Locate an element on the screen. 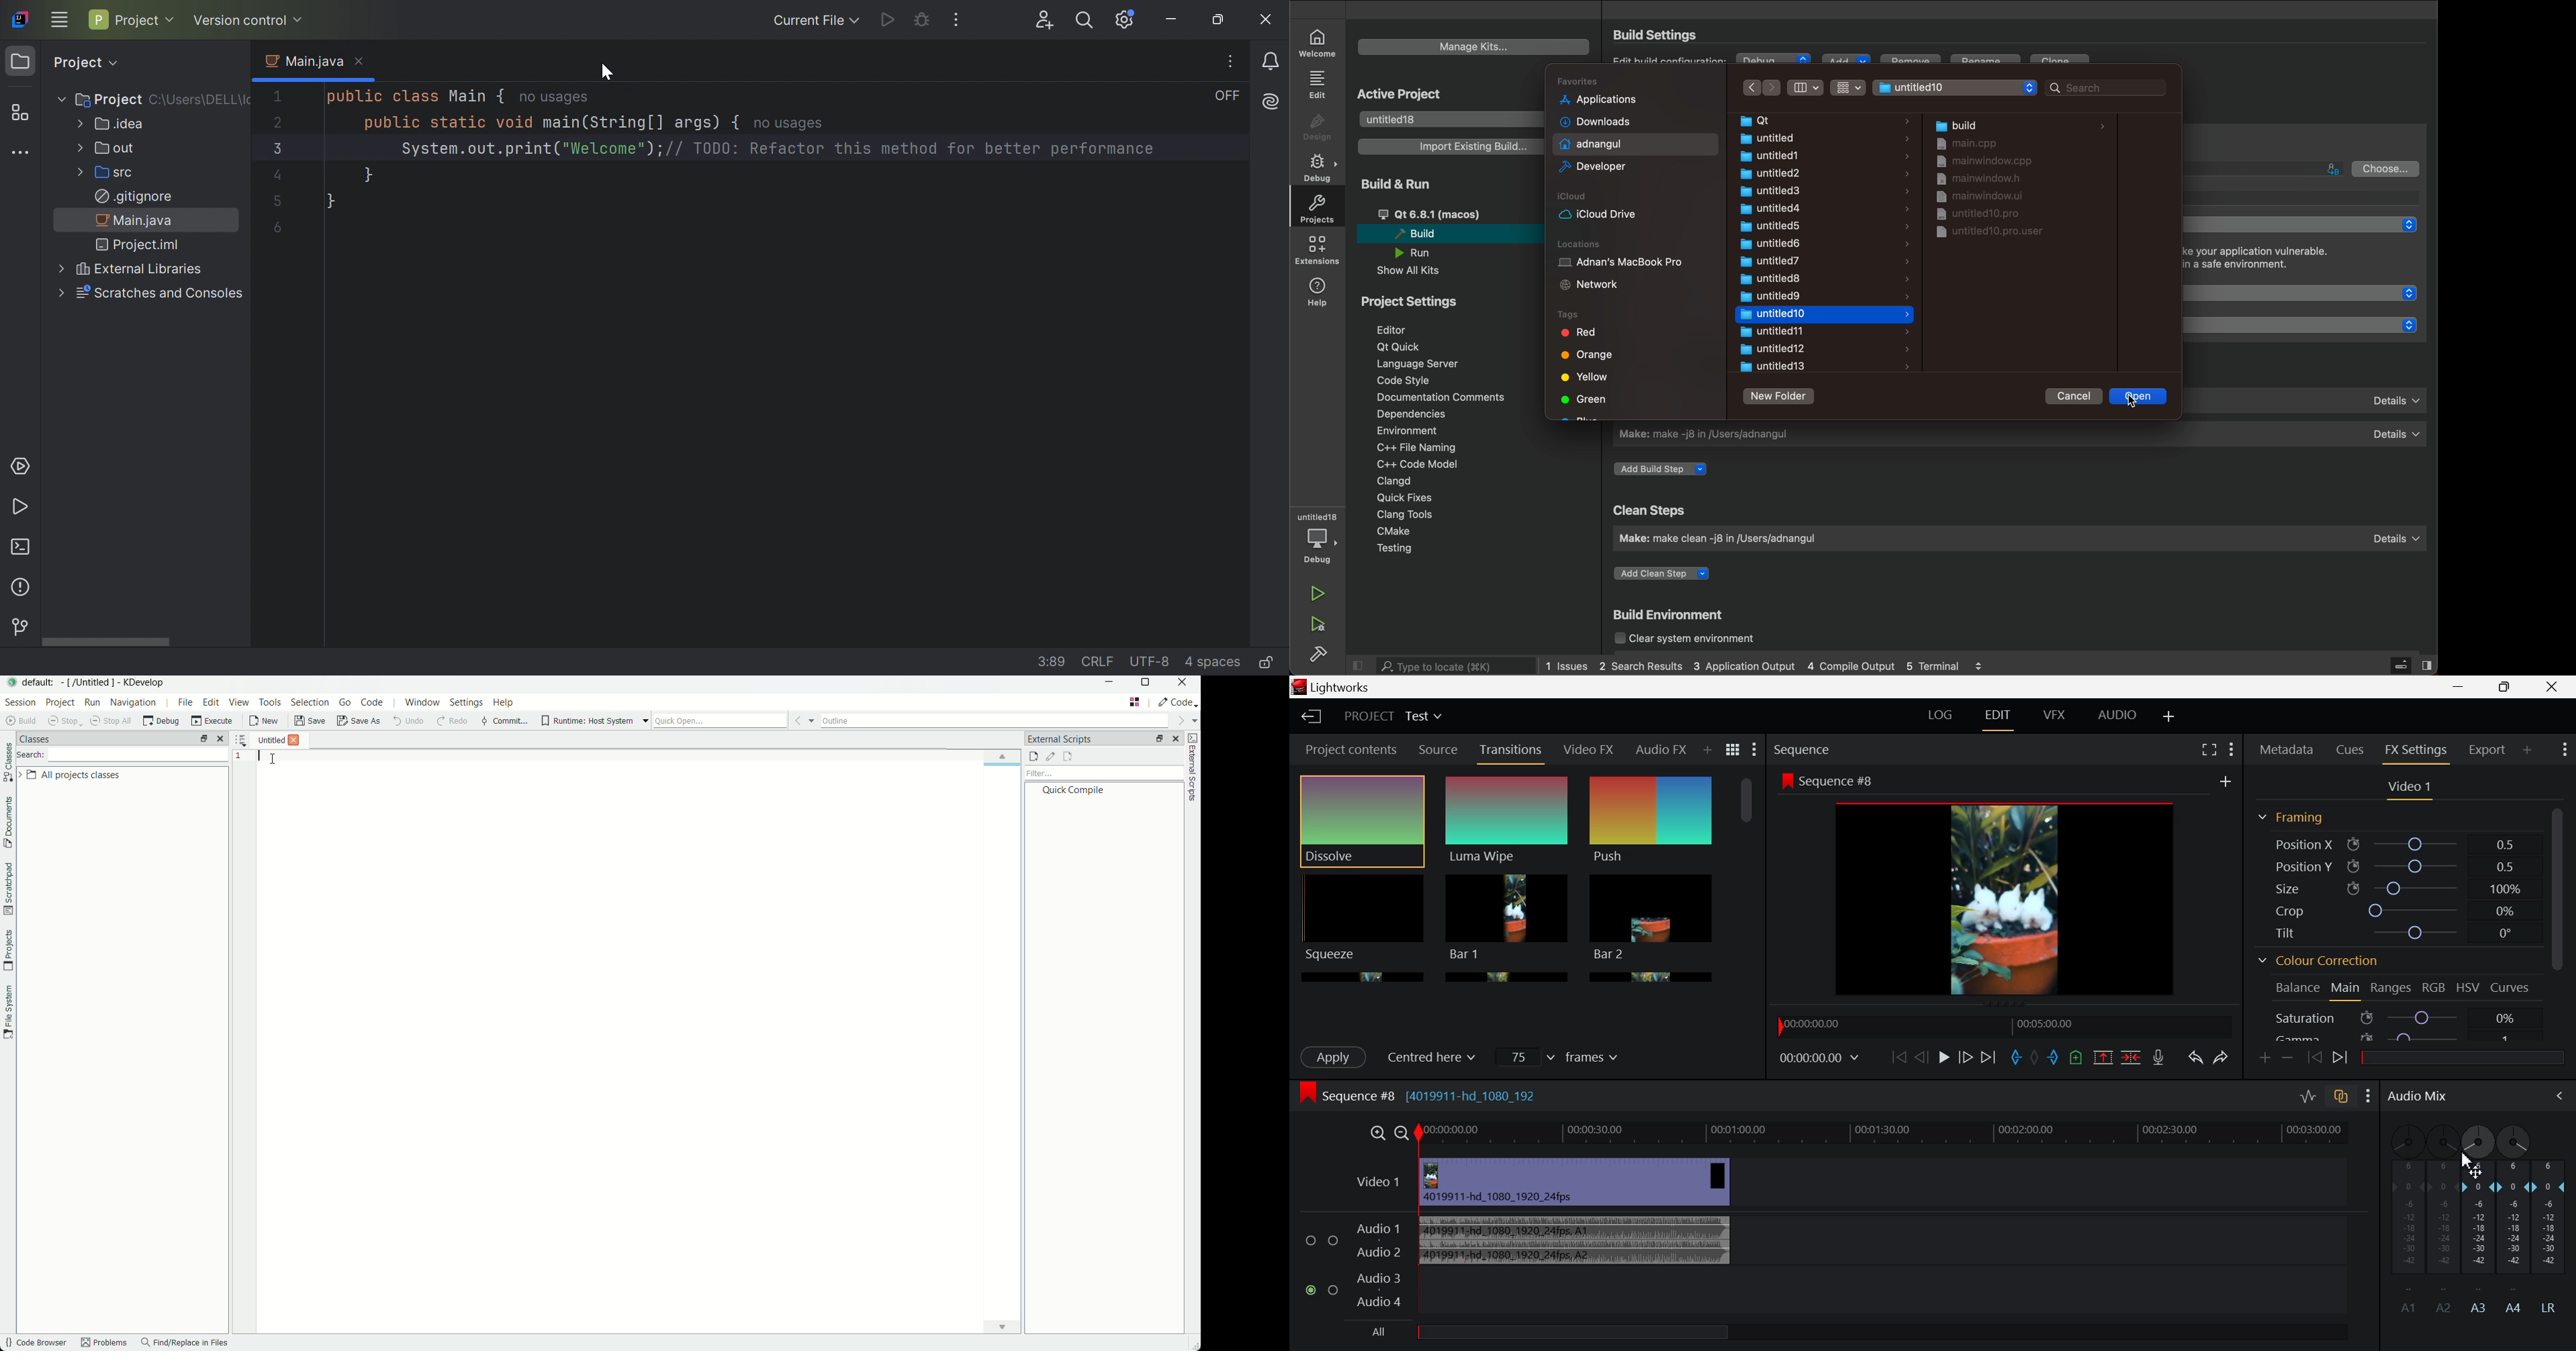 Image resolution: width=2576 pixels, height=1372 pixels. Metadata is located at coordinates (2287, 749).